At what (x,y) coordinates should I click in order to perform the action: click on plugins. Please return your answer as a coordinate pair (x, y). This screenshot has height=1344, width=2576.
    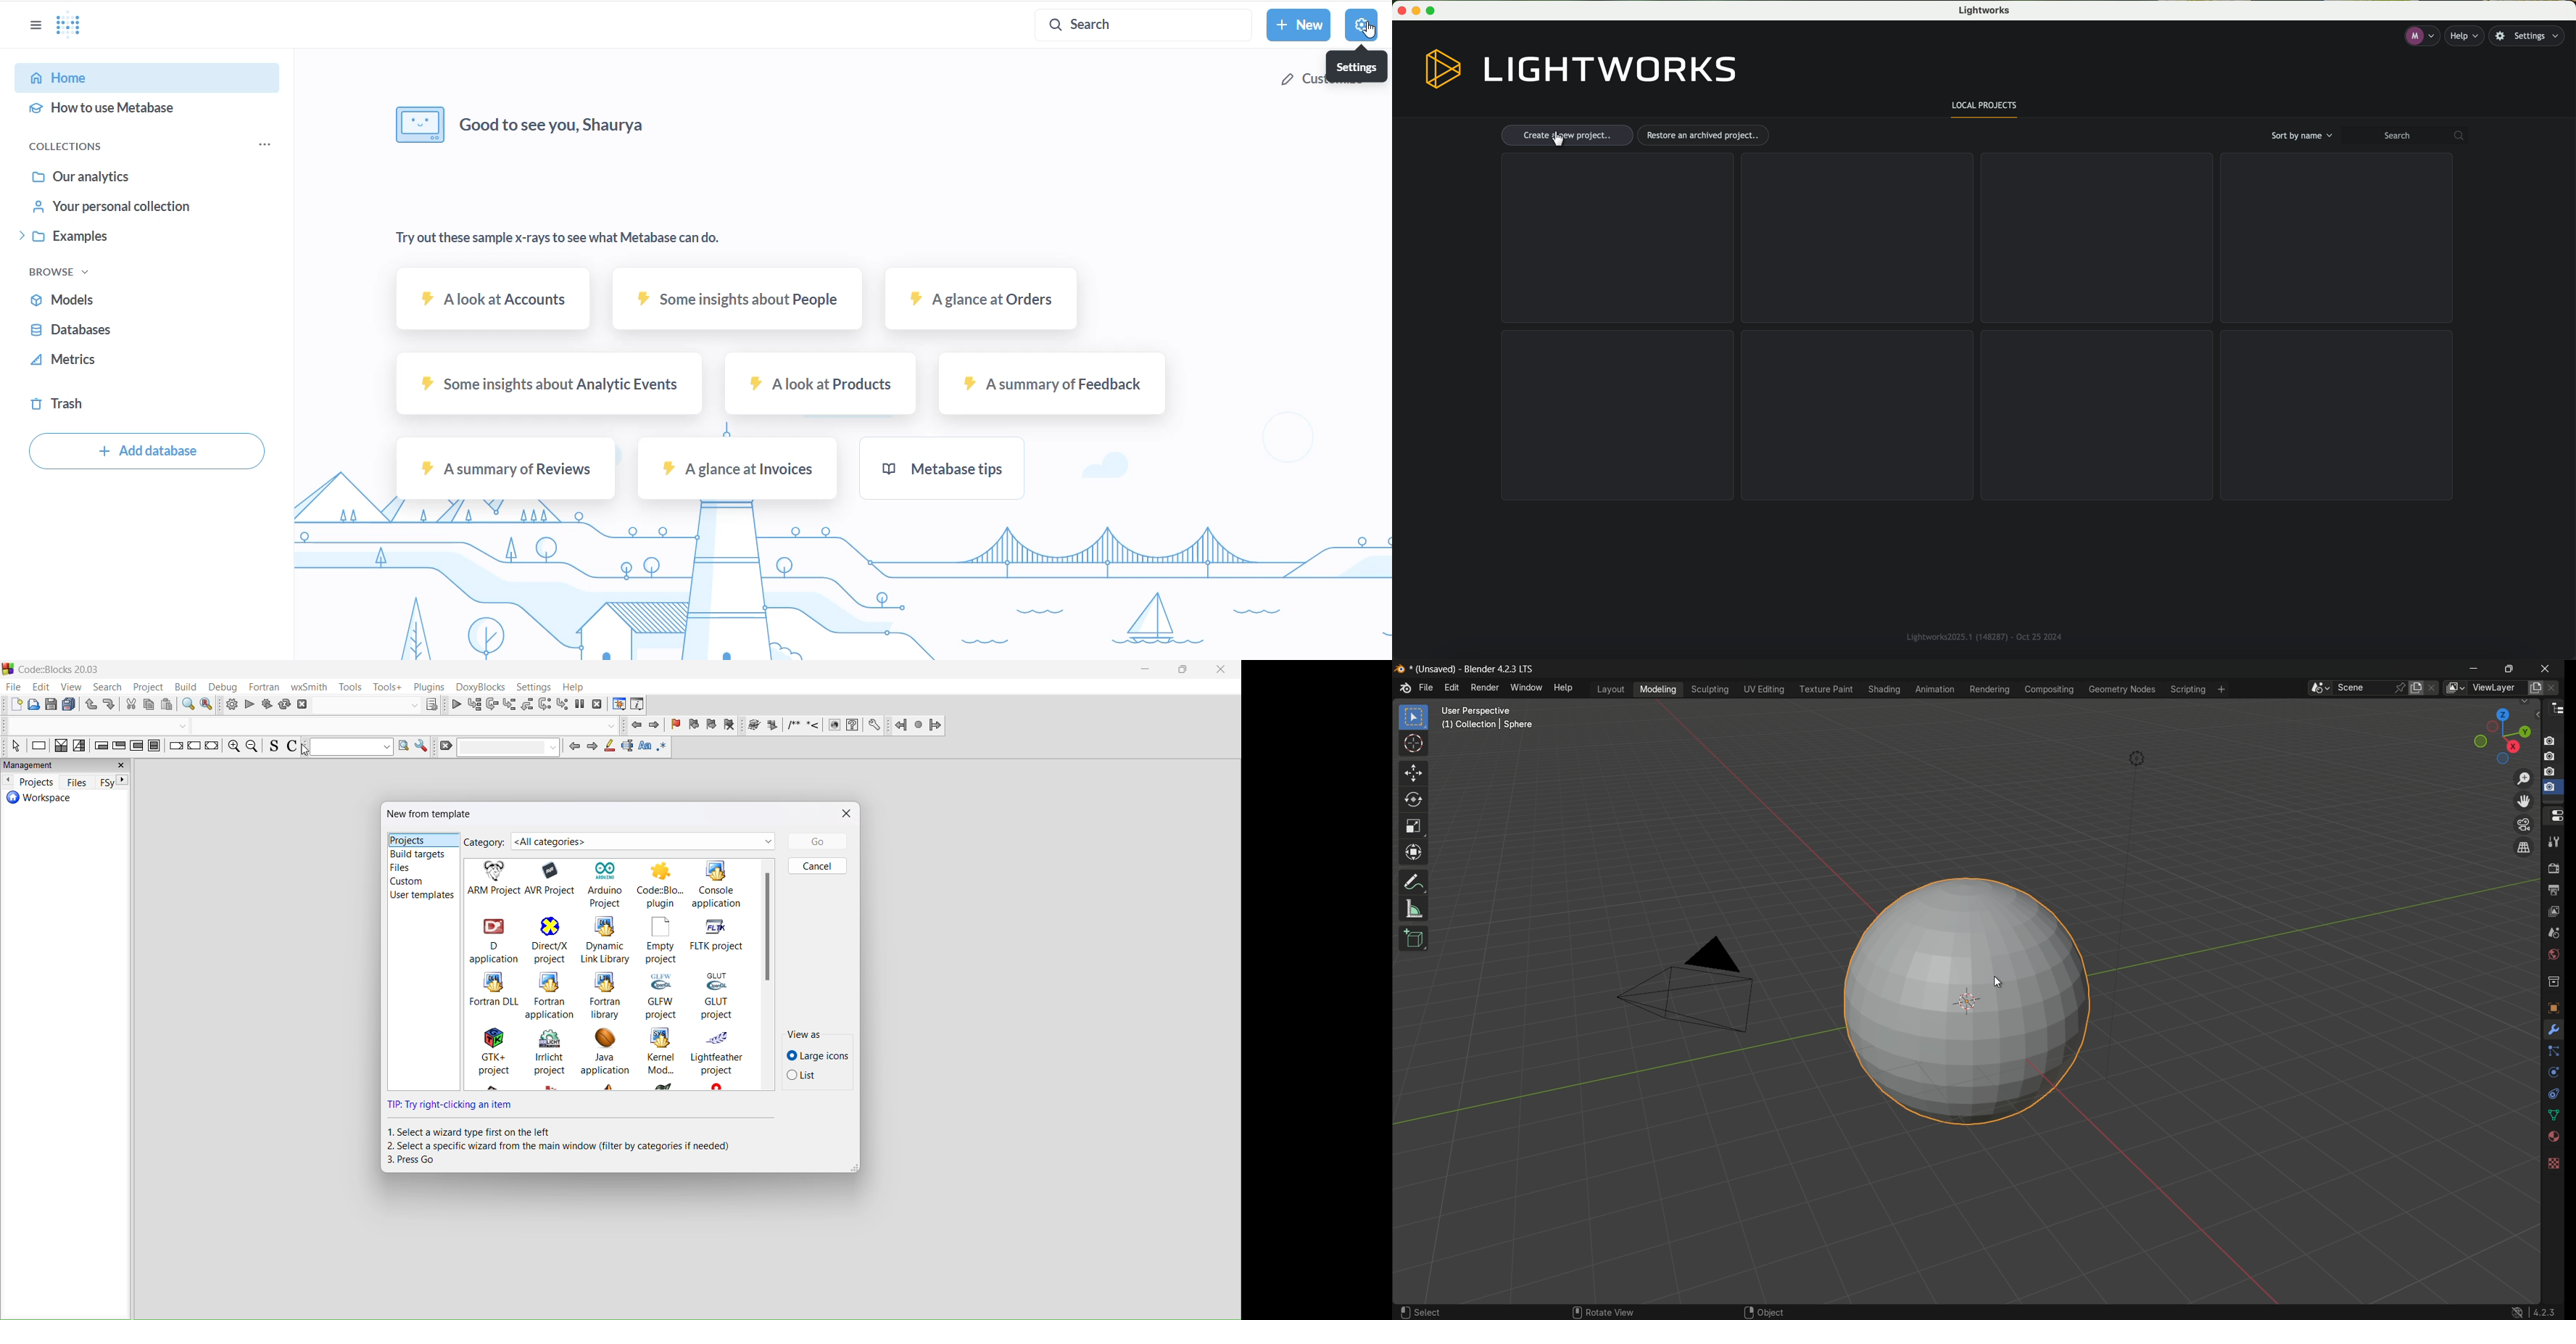
    Looking at the image, I should click on (431, 687).